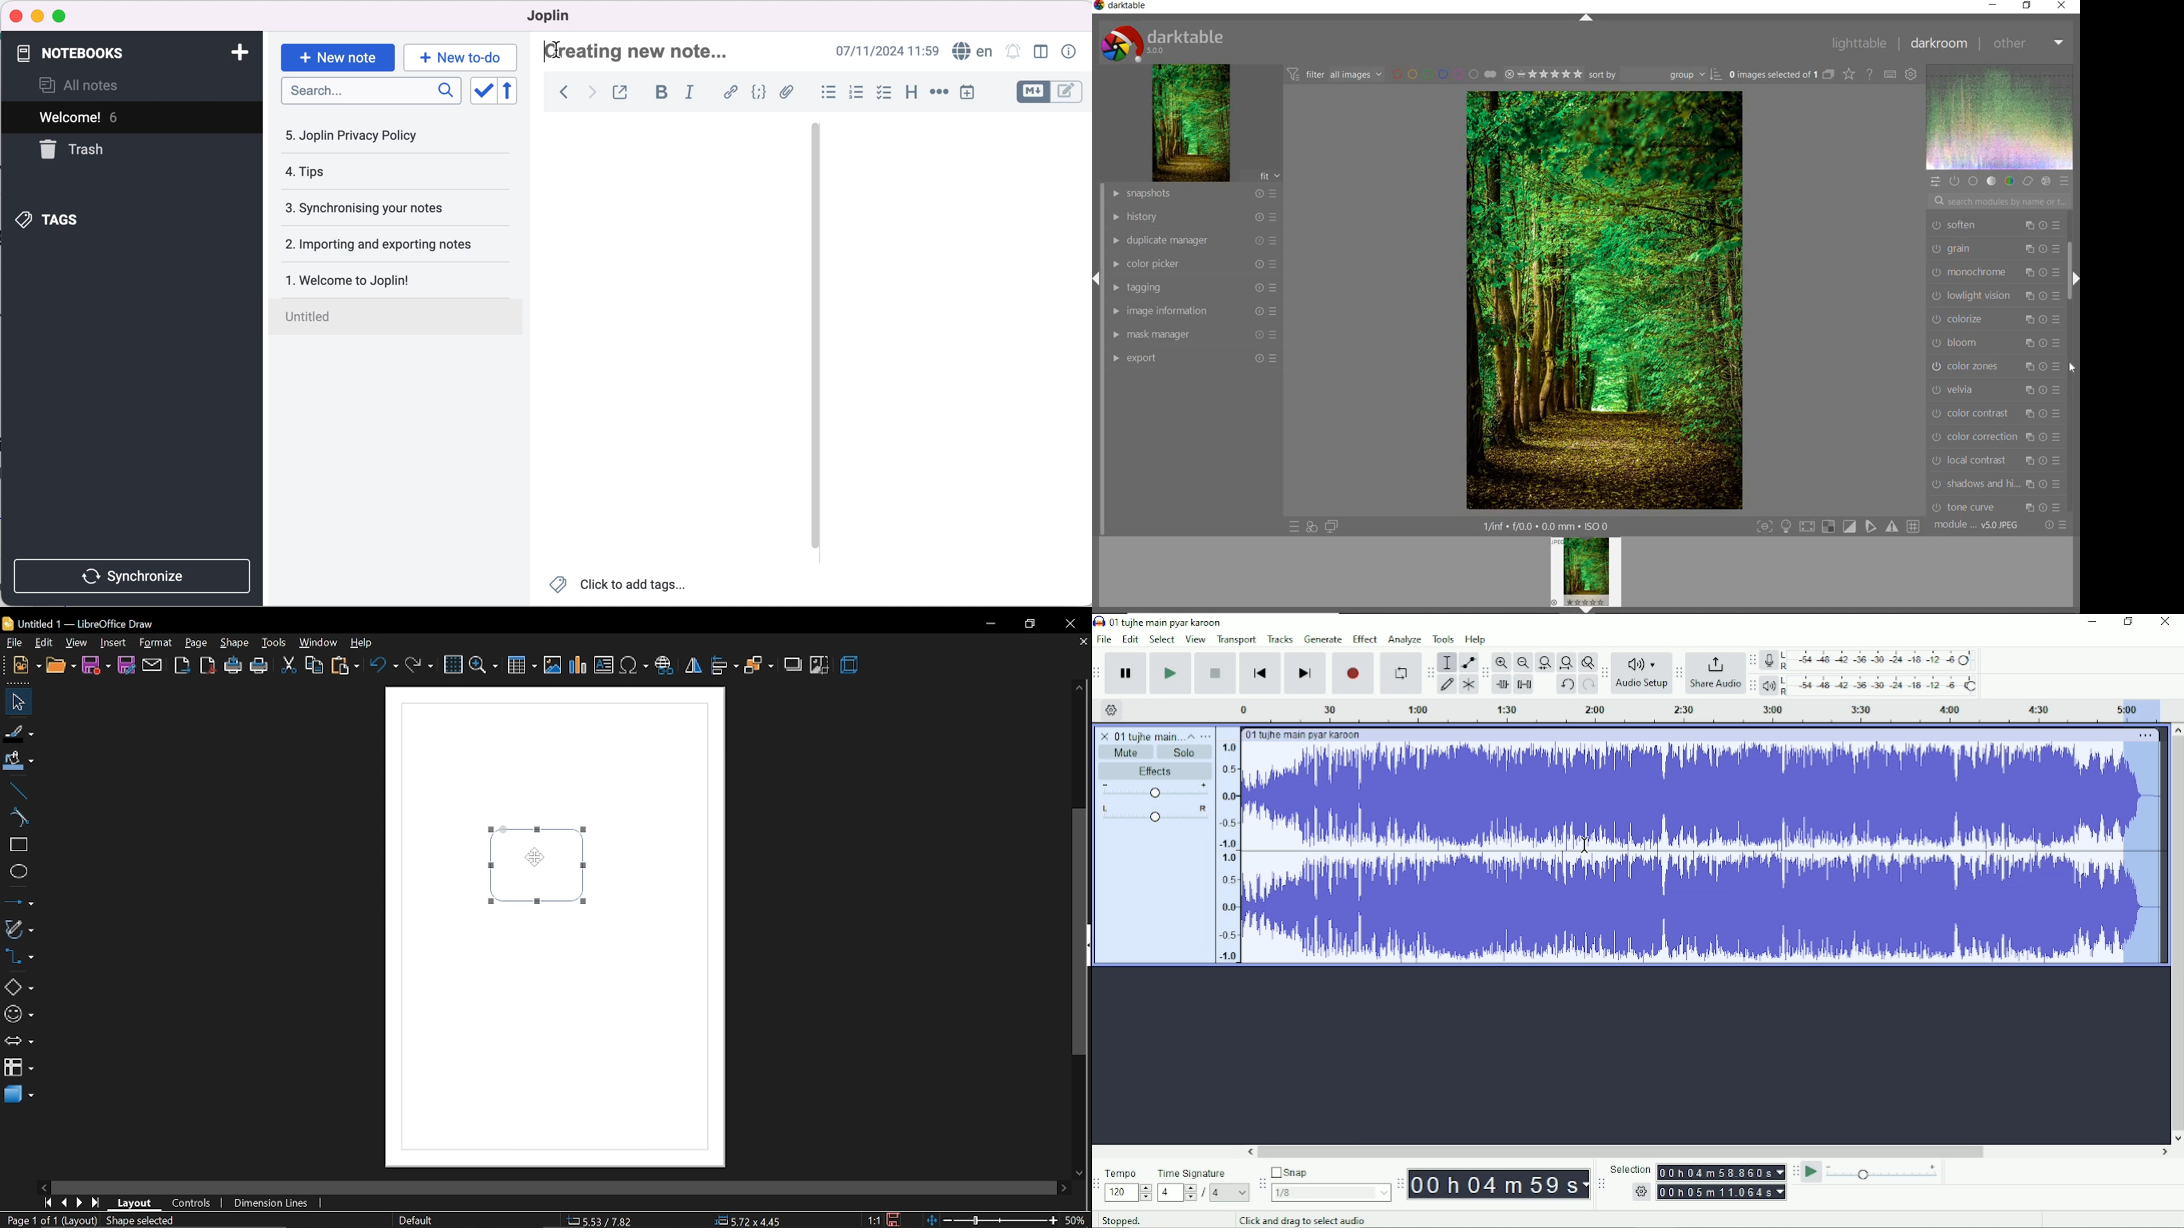  I want to click on reverse sort order, so click(511, 91).